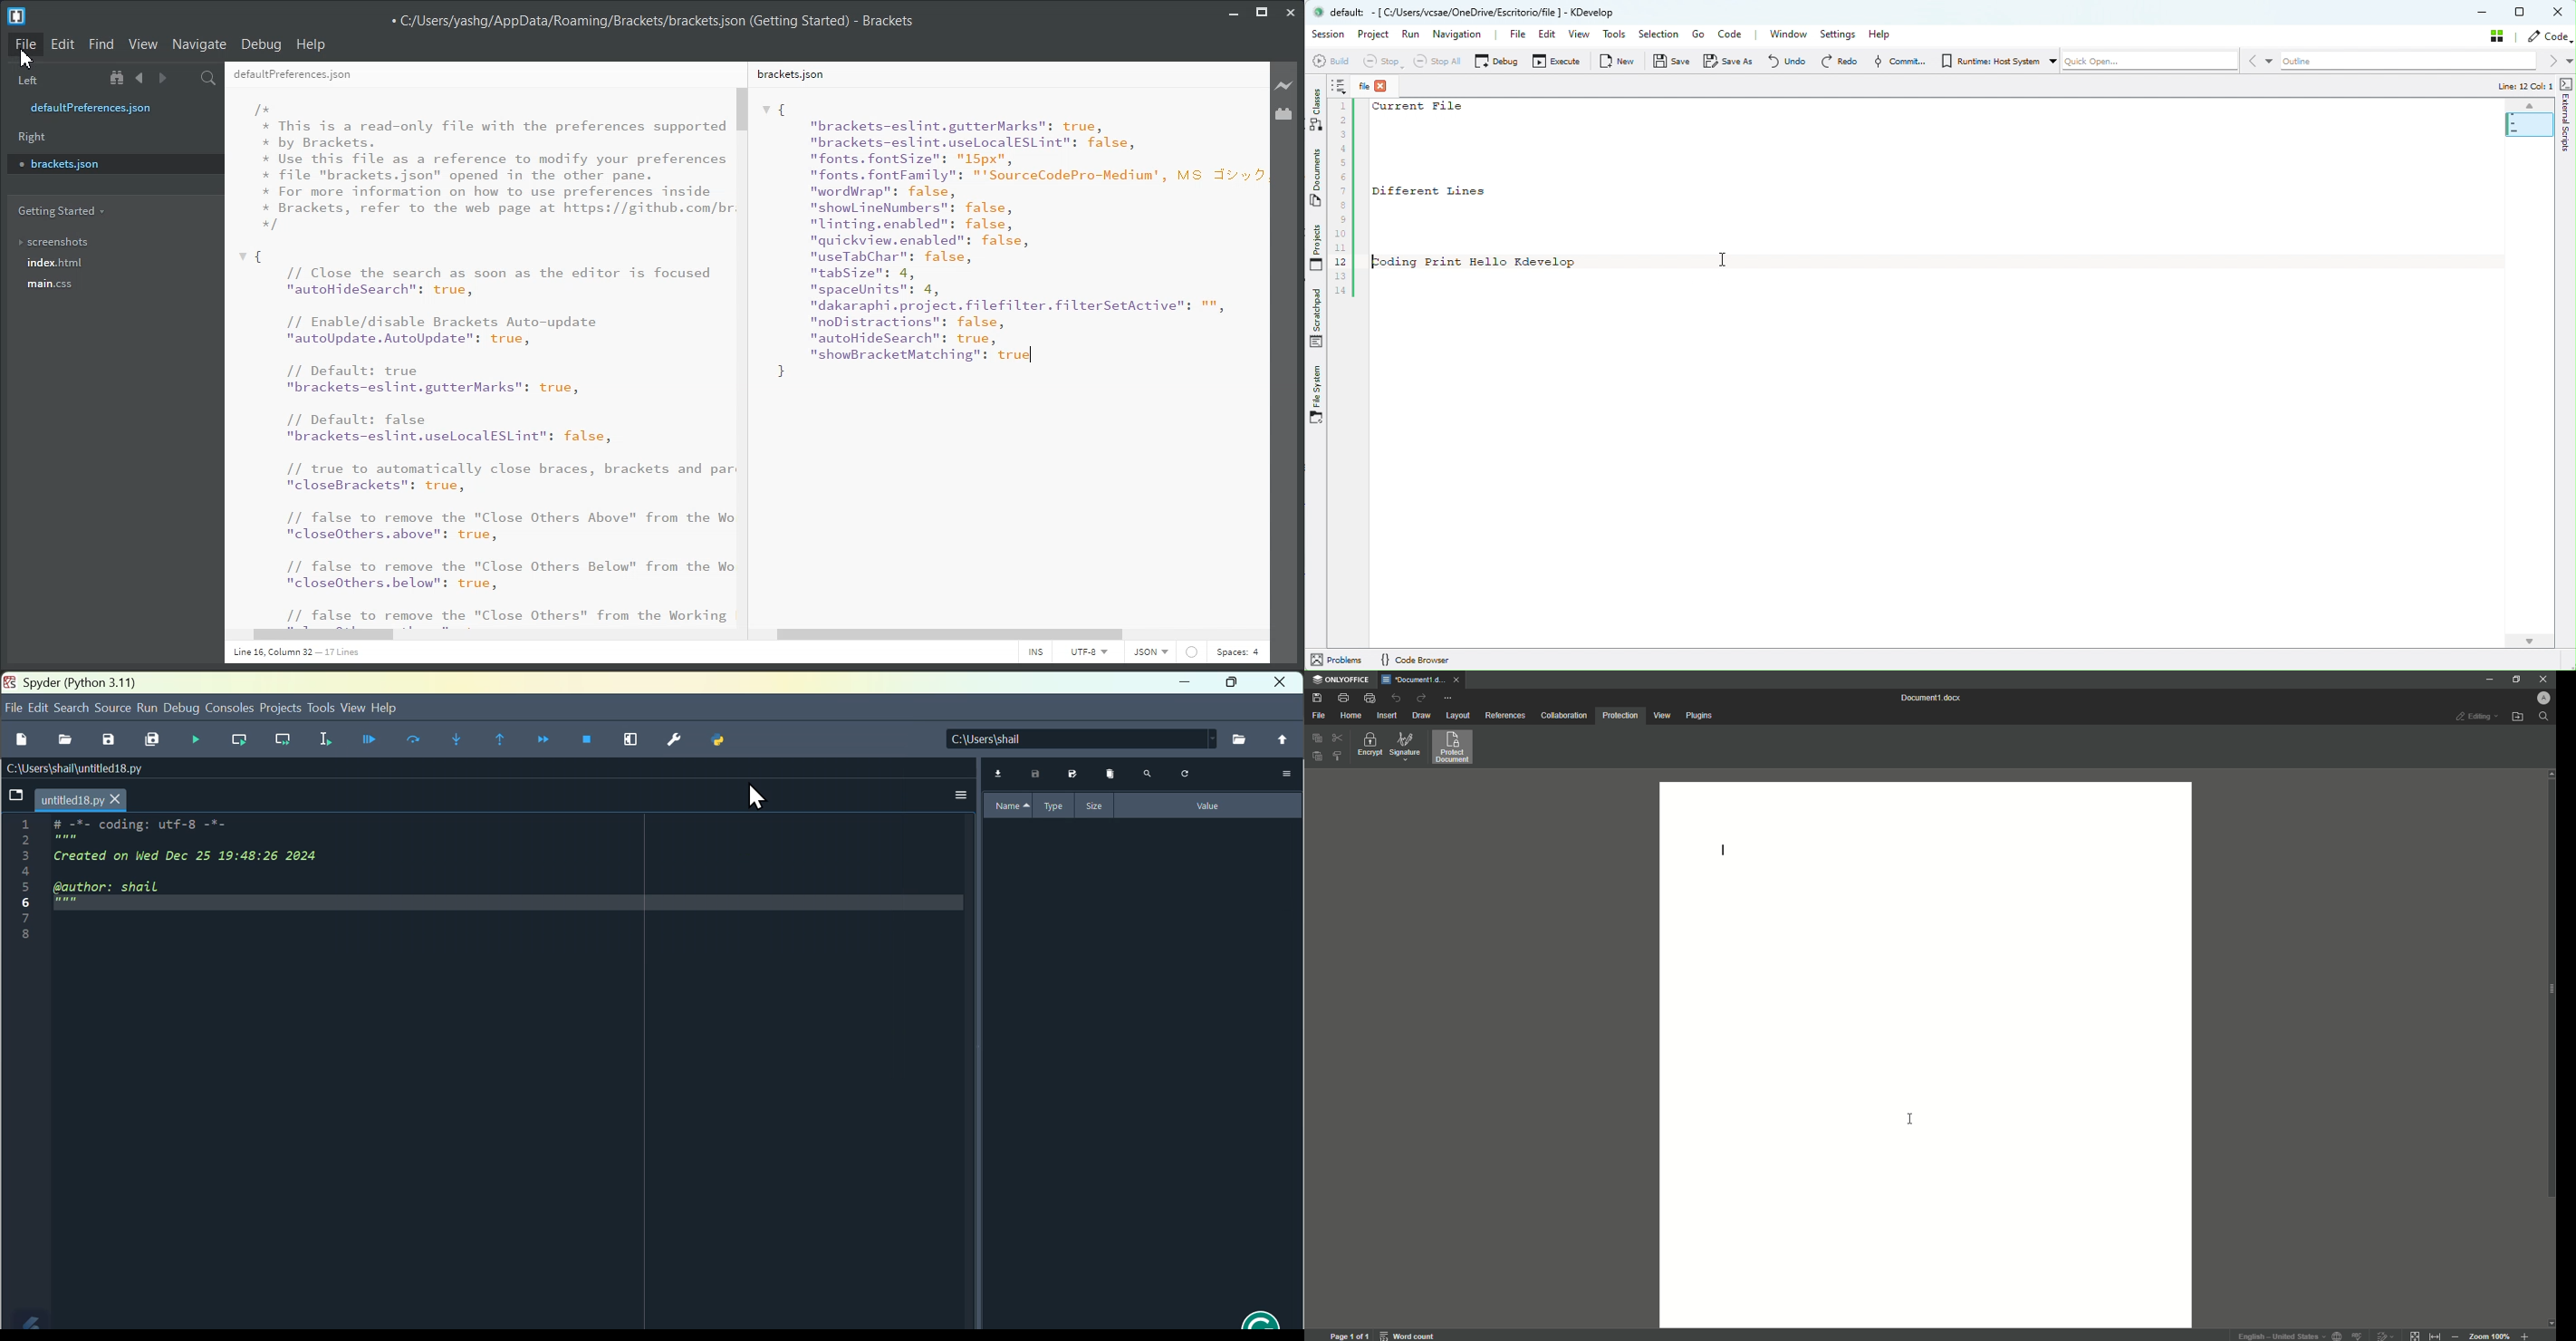  I want to click on Debug file, so click(369, 740).